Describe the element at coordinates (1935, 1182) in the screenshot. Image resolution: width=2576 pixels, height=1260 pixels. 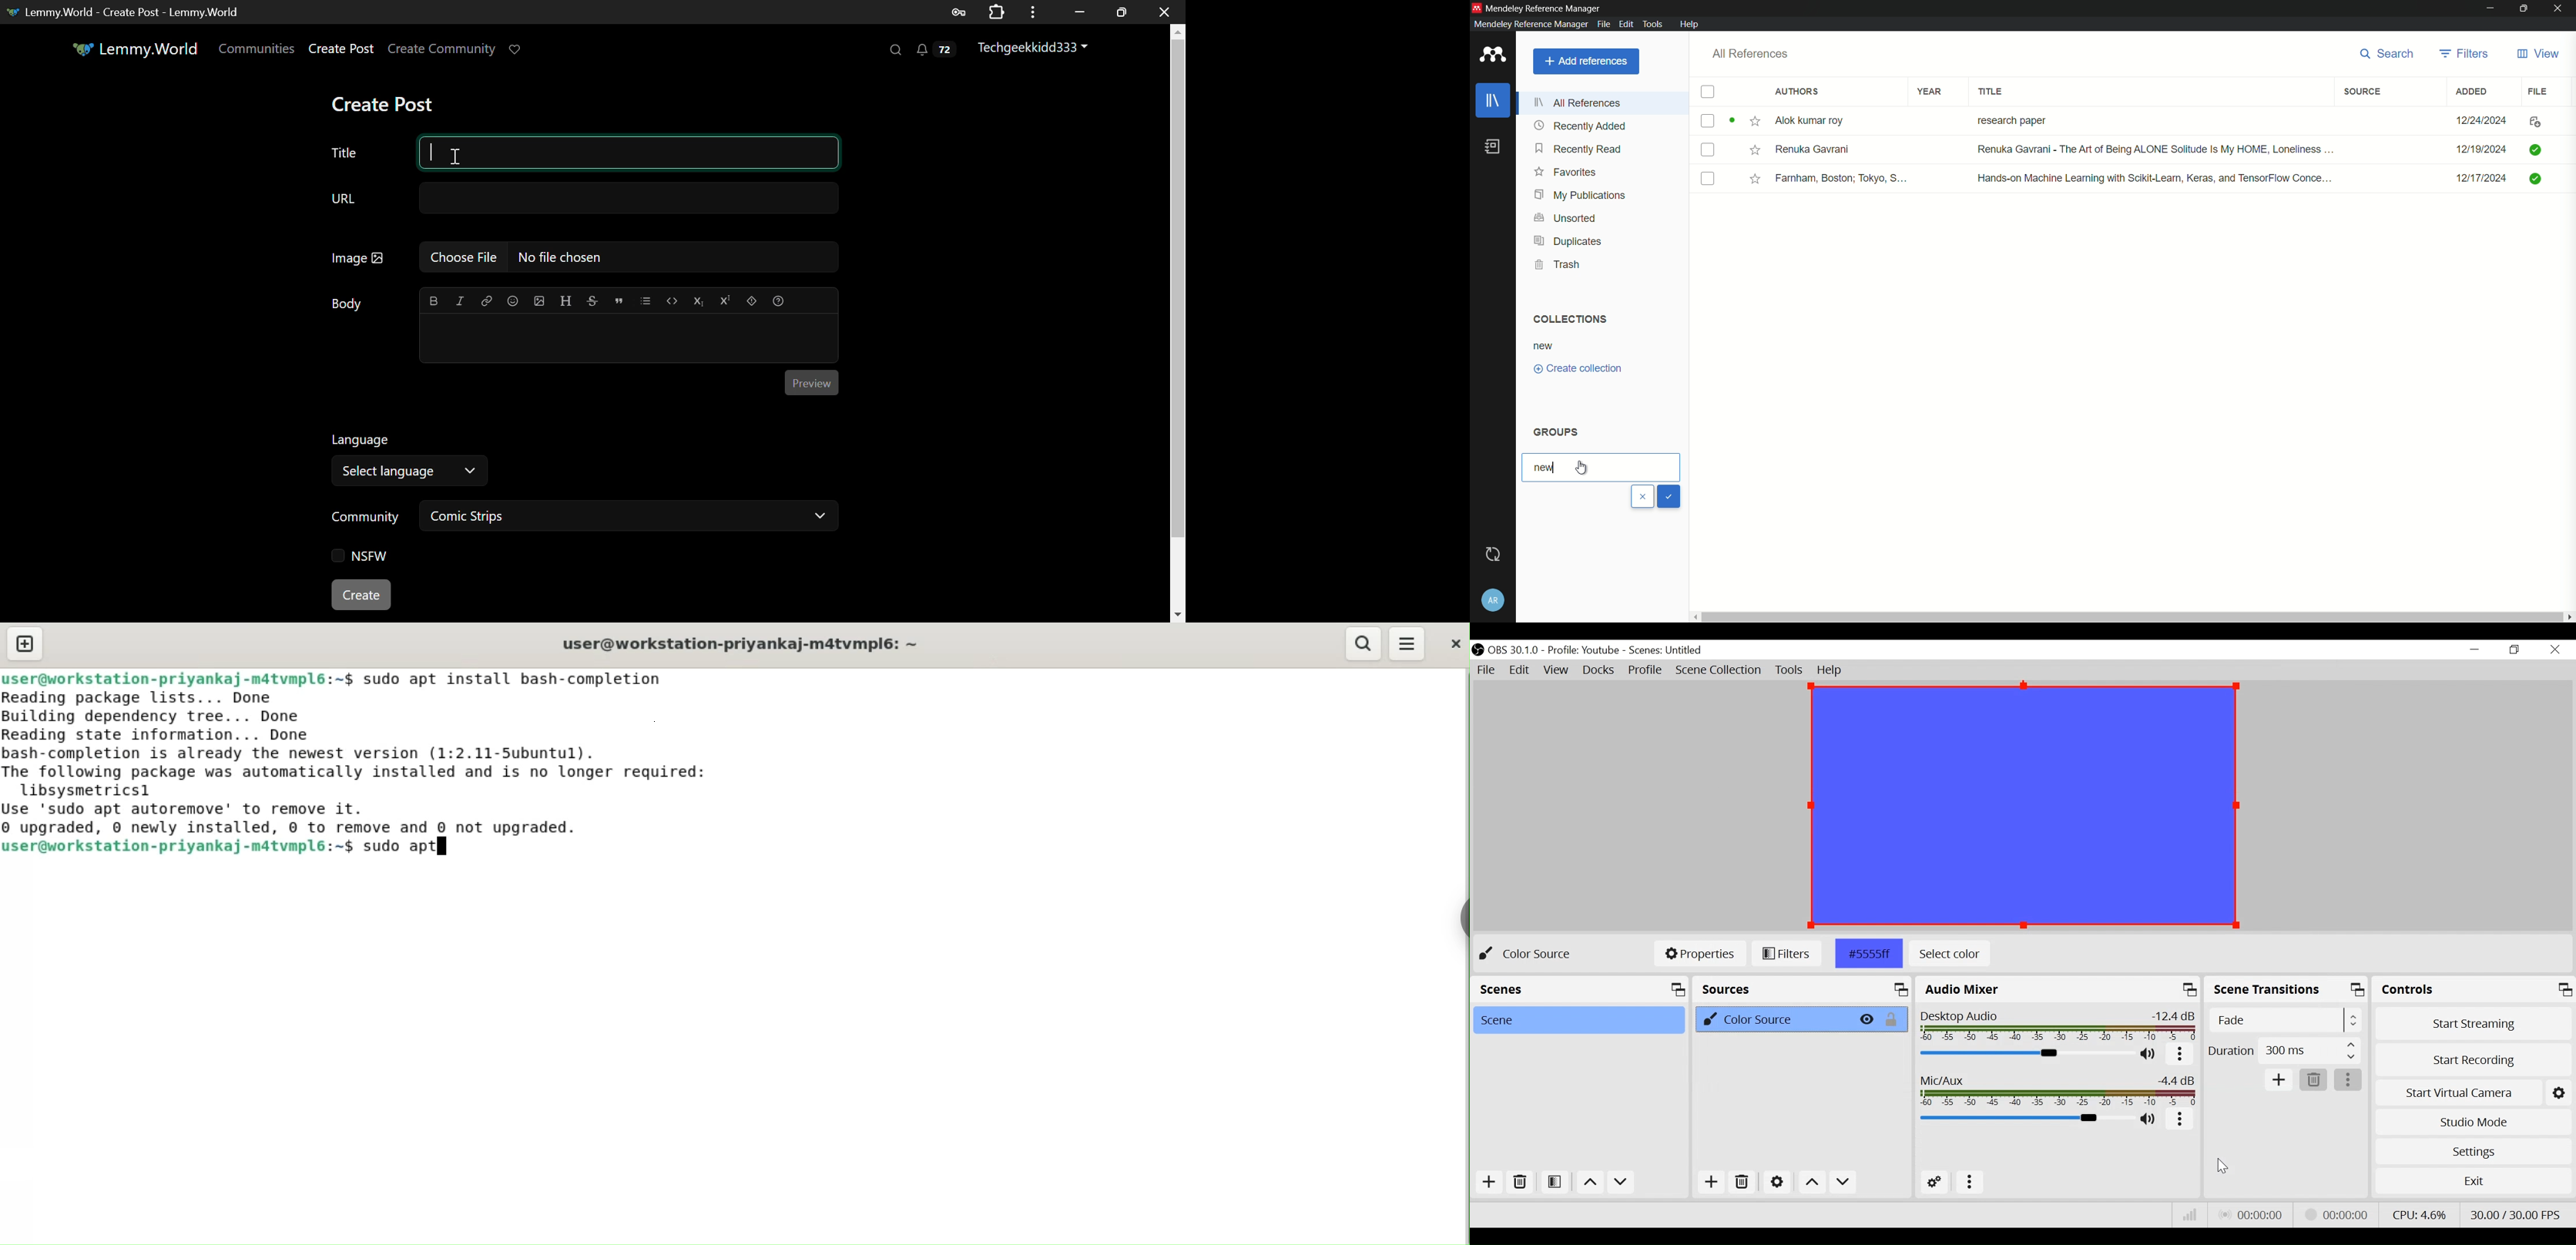
I see `Advanced Audio Settings` at that location.